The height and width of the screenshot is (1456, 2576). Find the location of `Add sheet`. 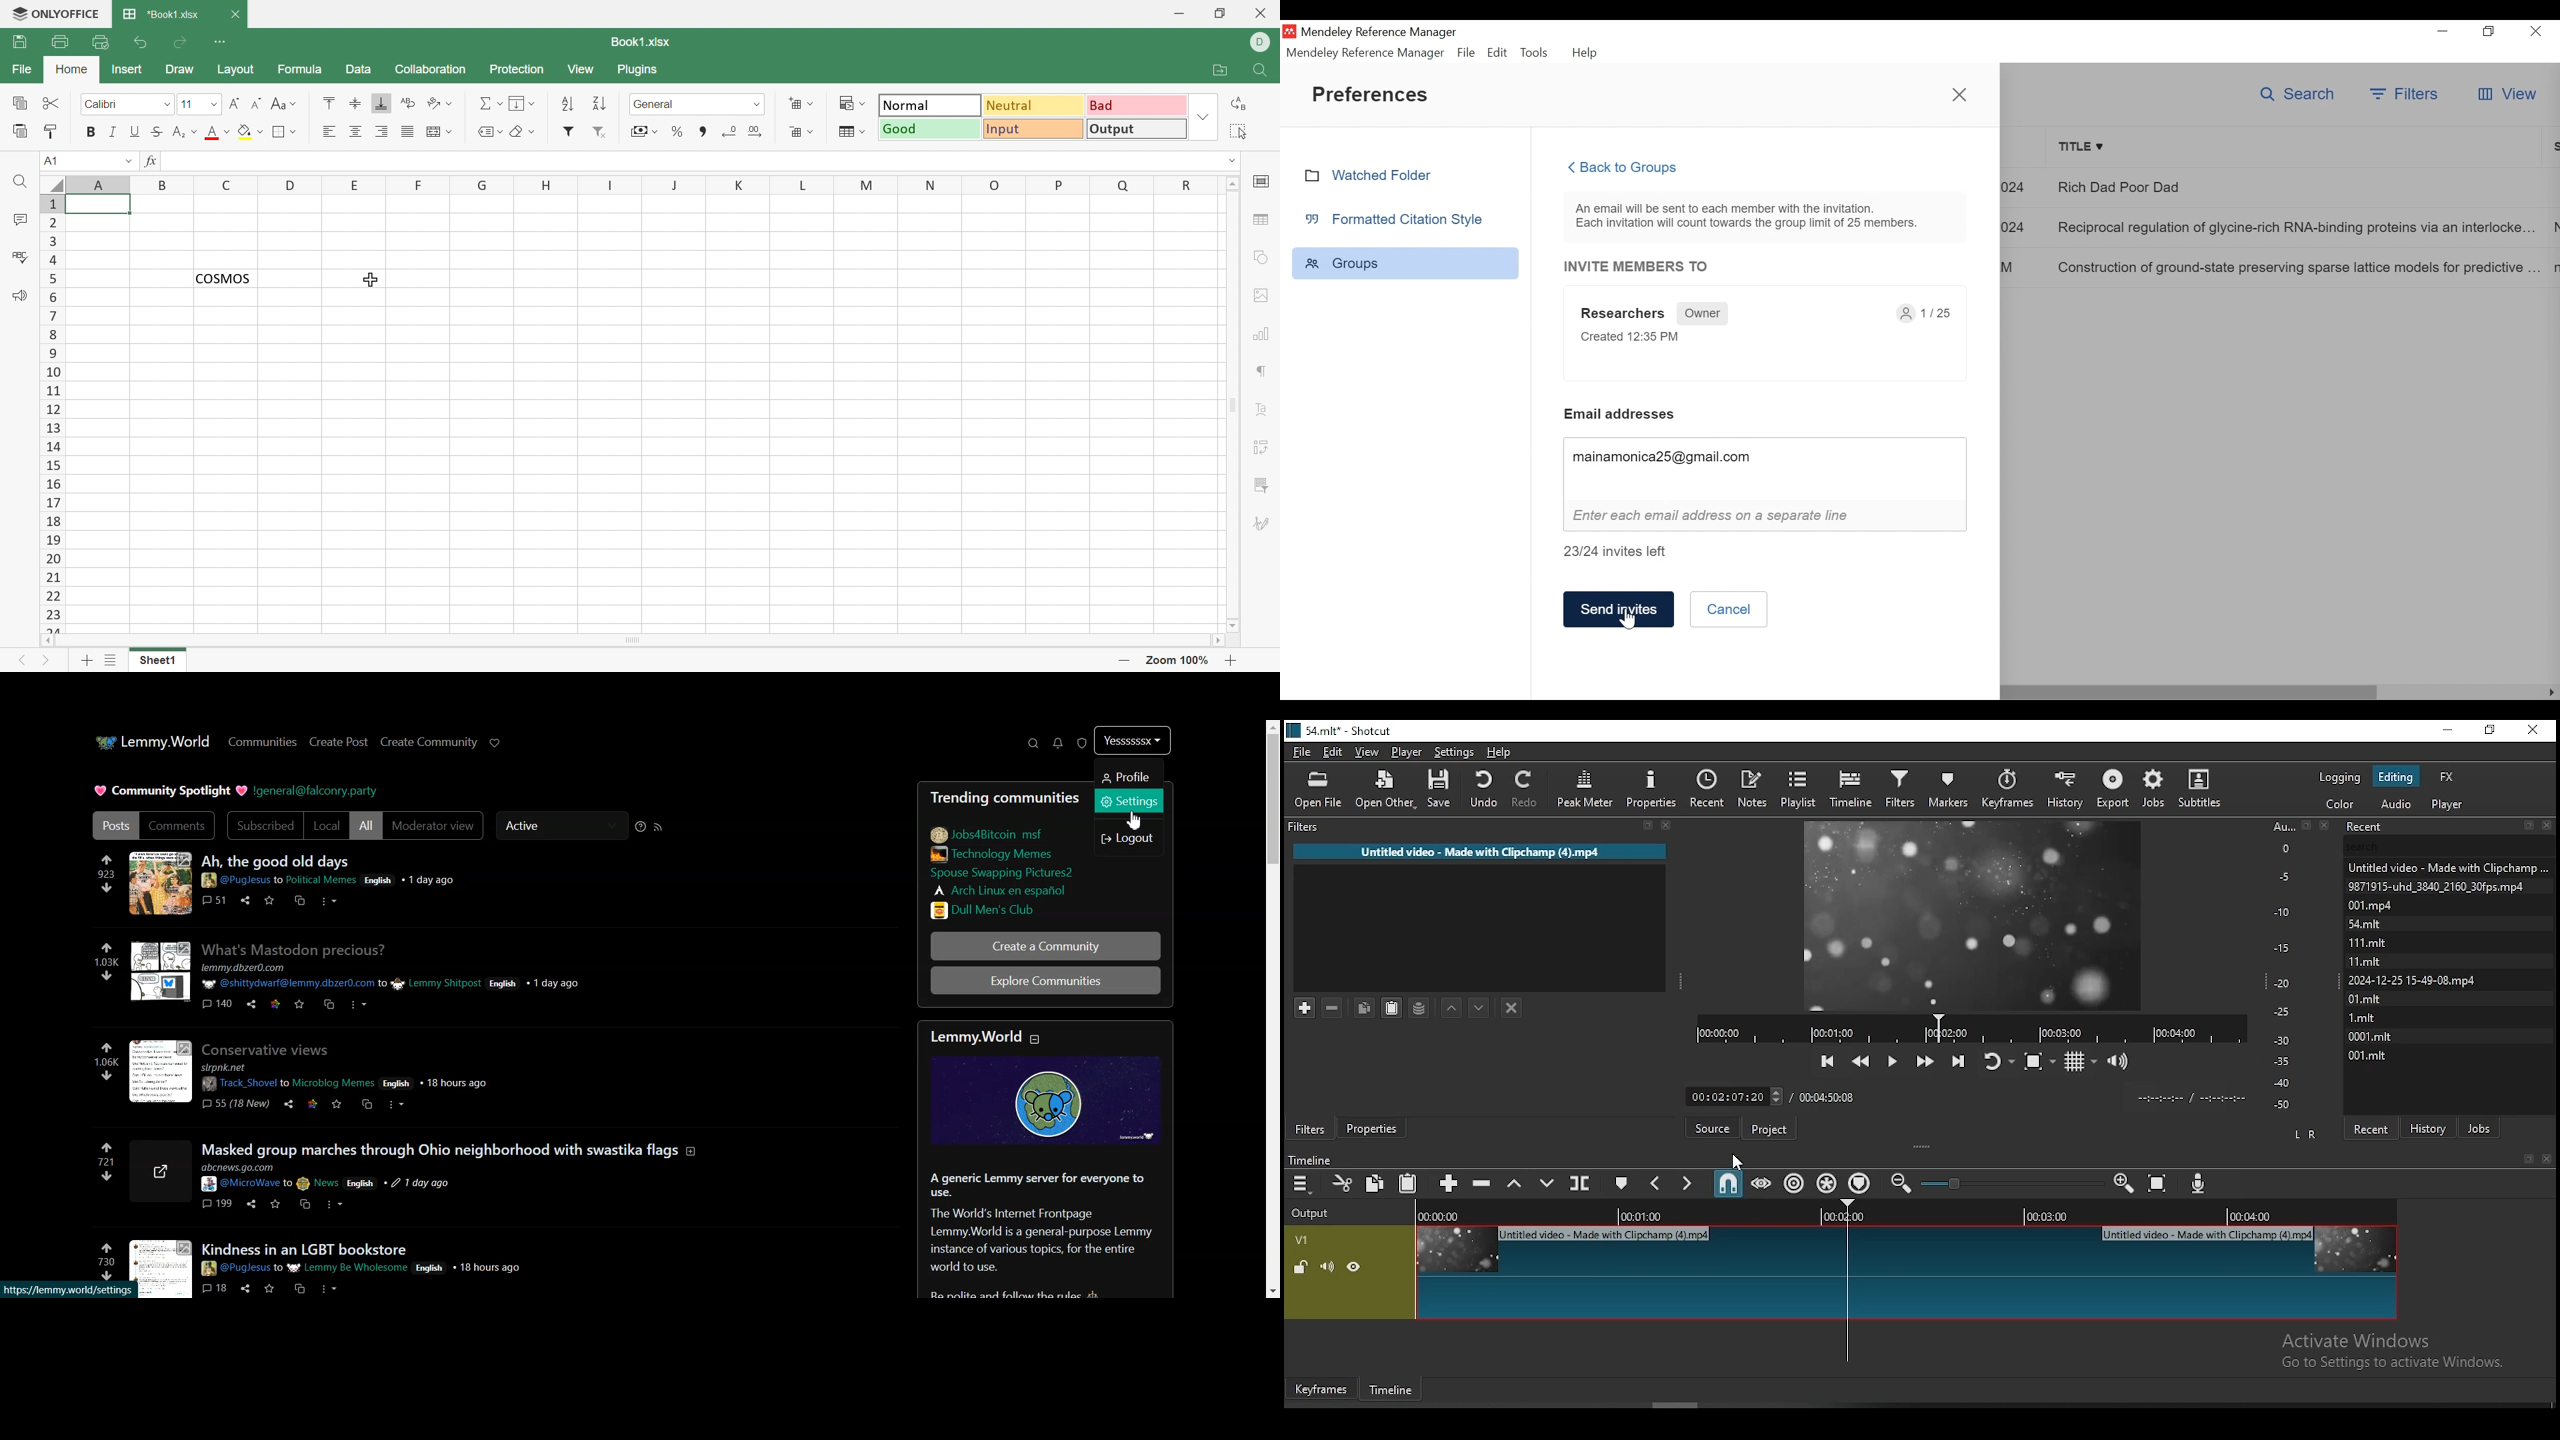

Add sheet is located at coordinates (87, 661).